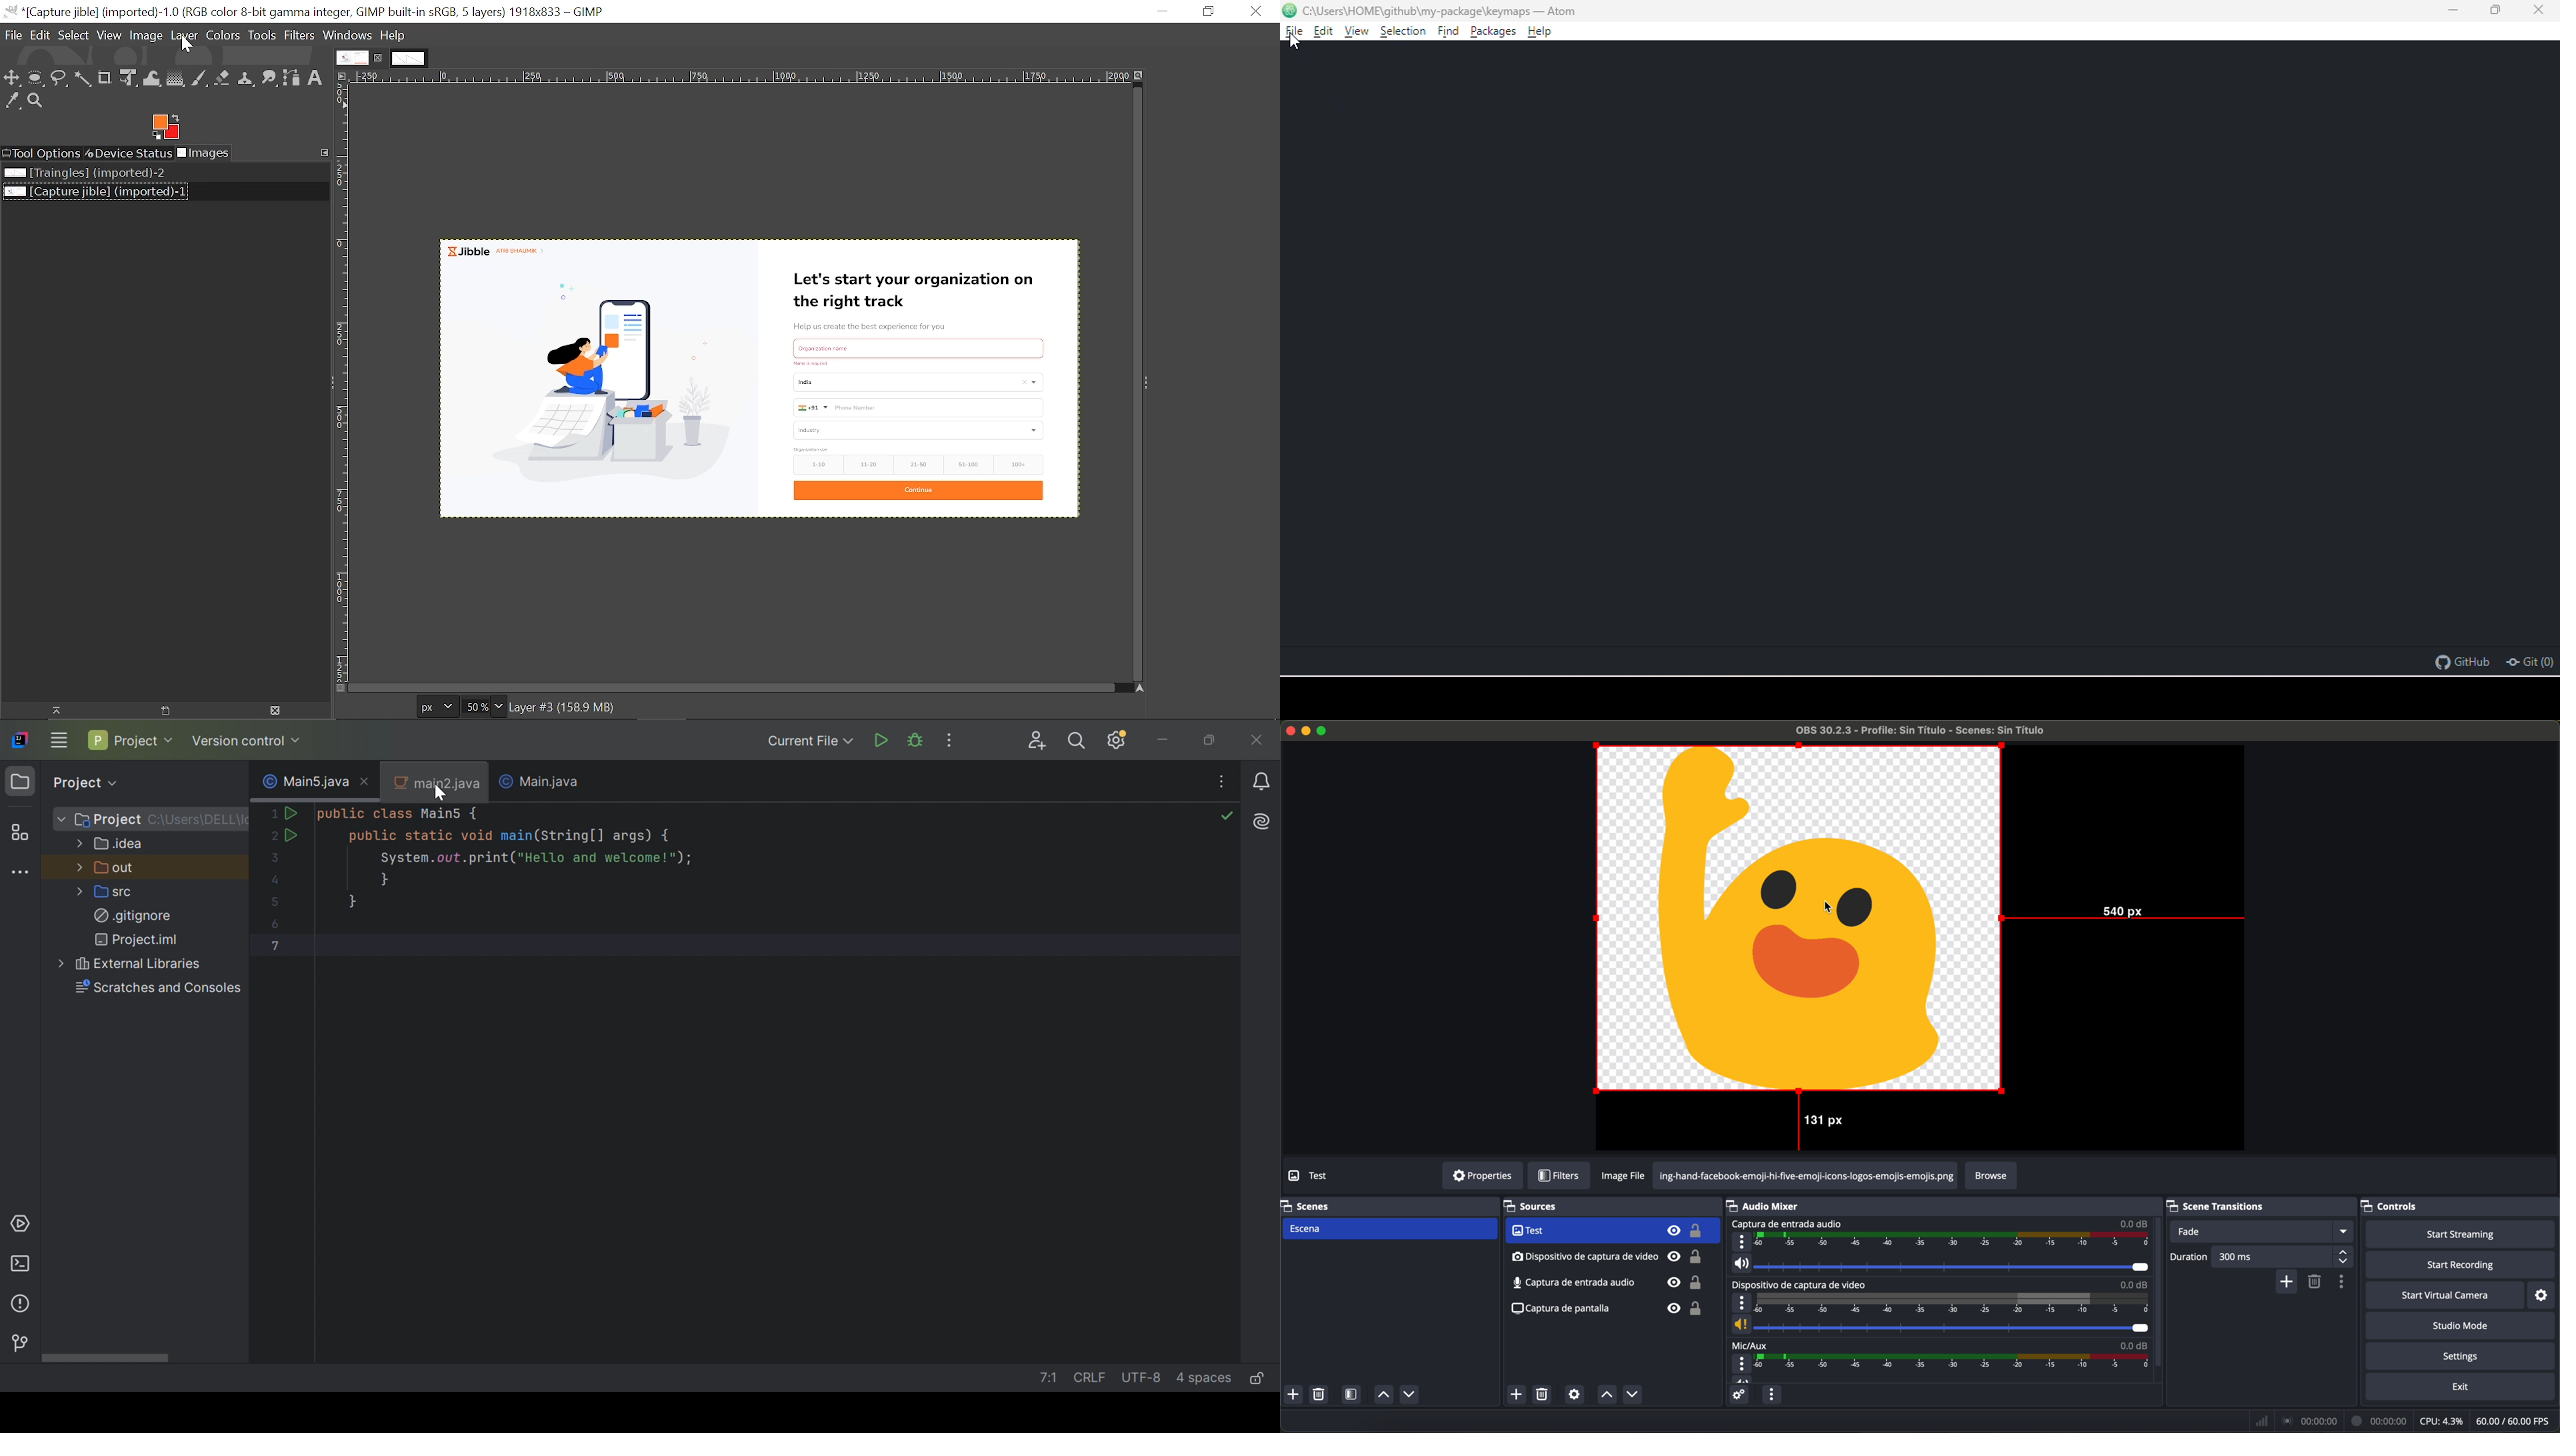  Describe the element at coordinates (1482, 1176) in the screenshot. I see `properties` at that location.